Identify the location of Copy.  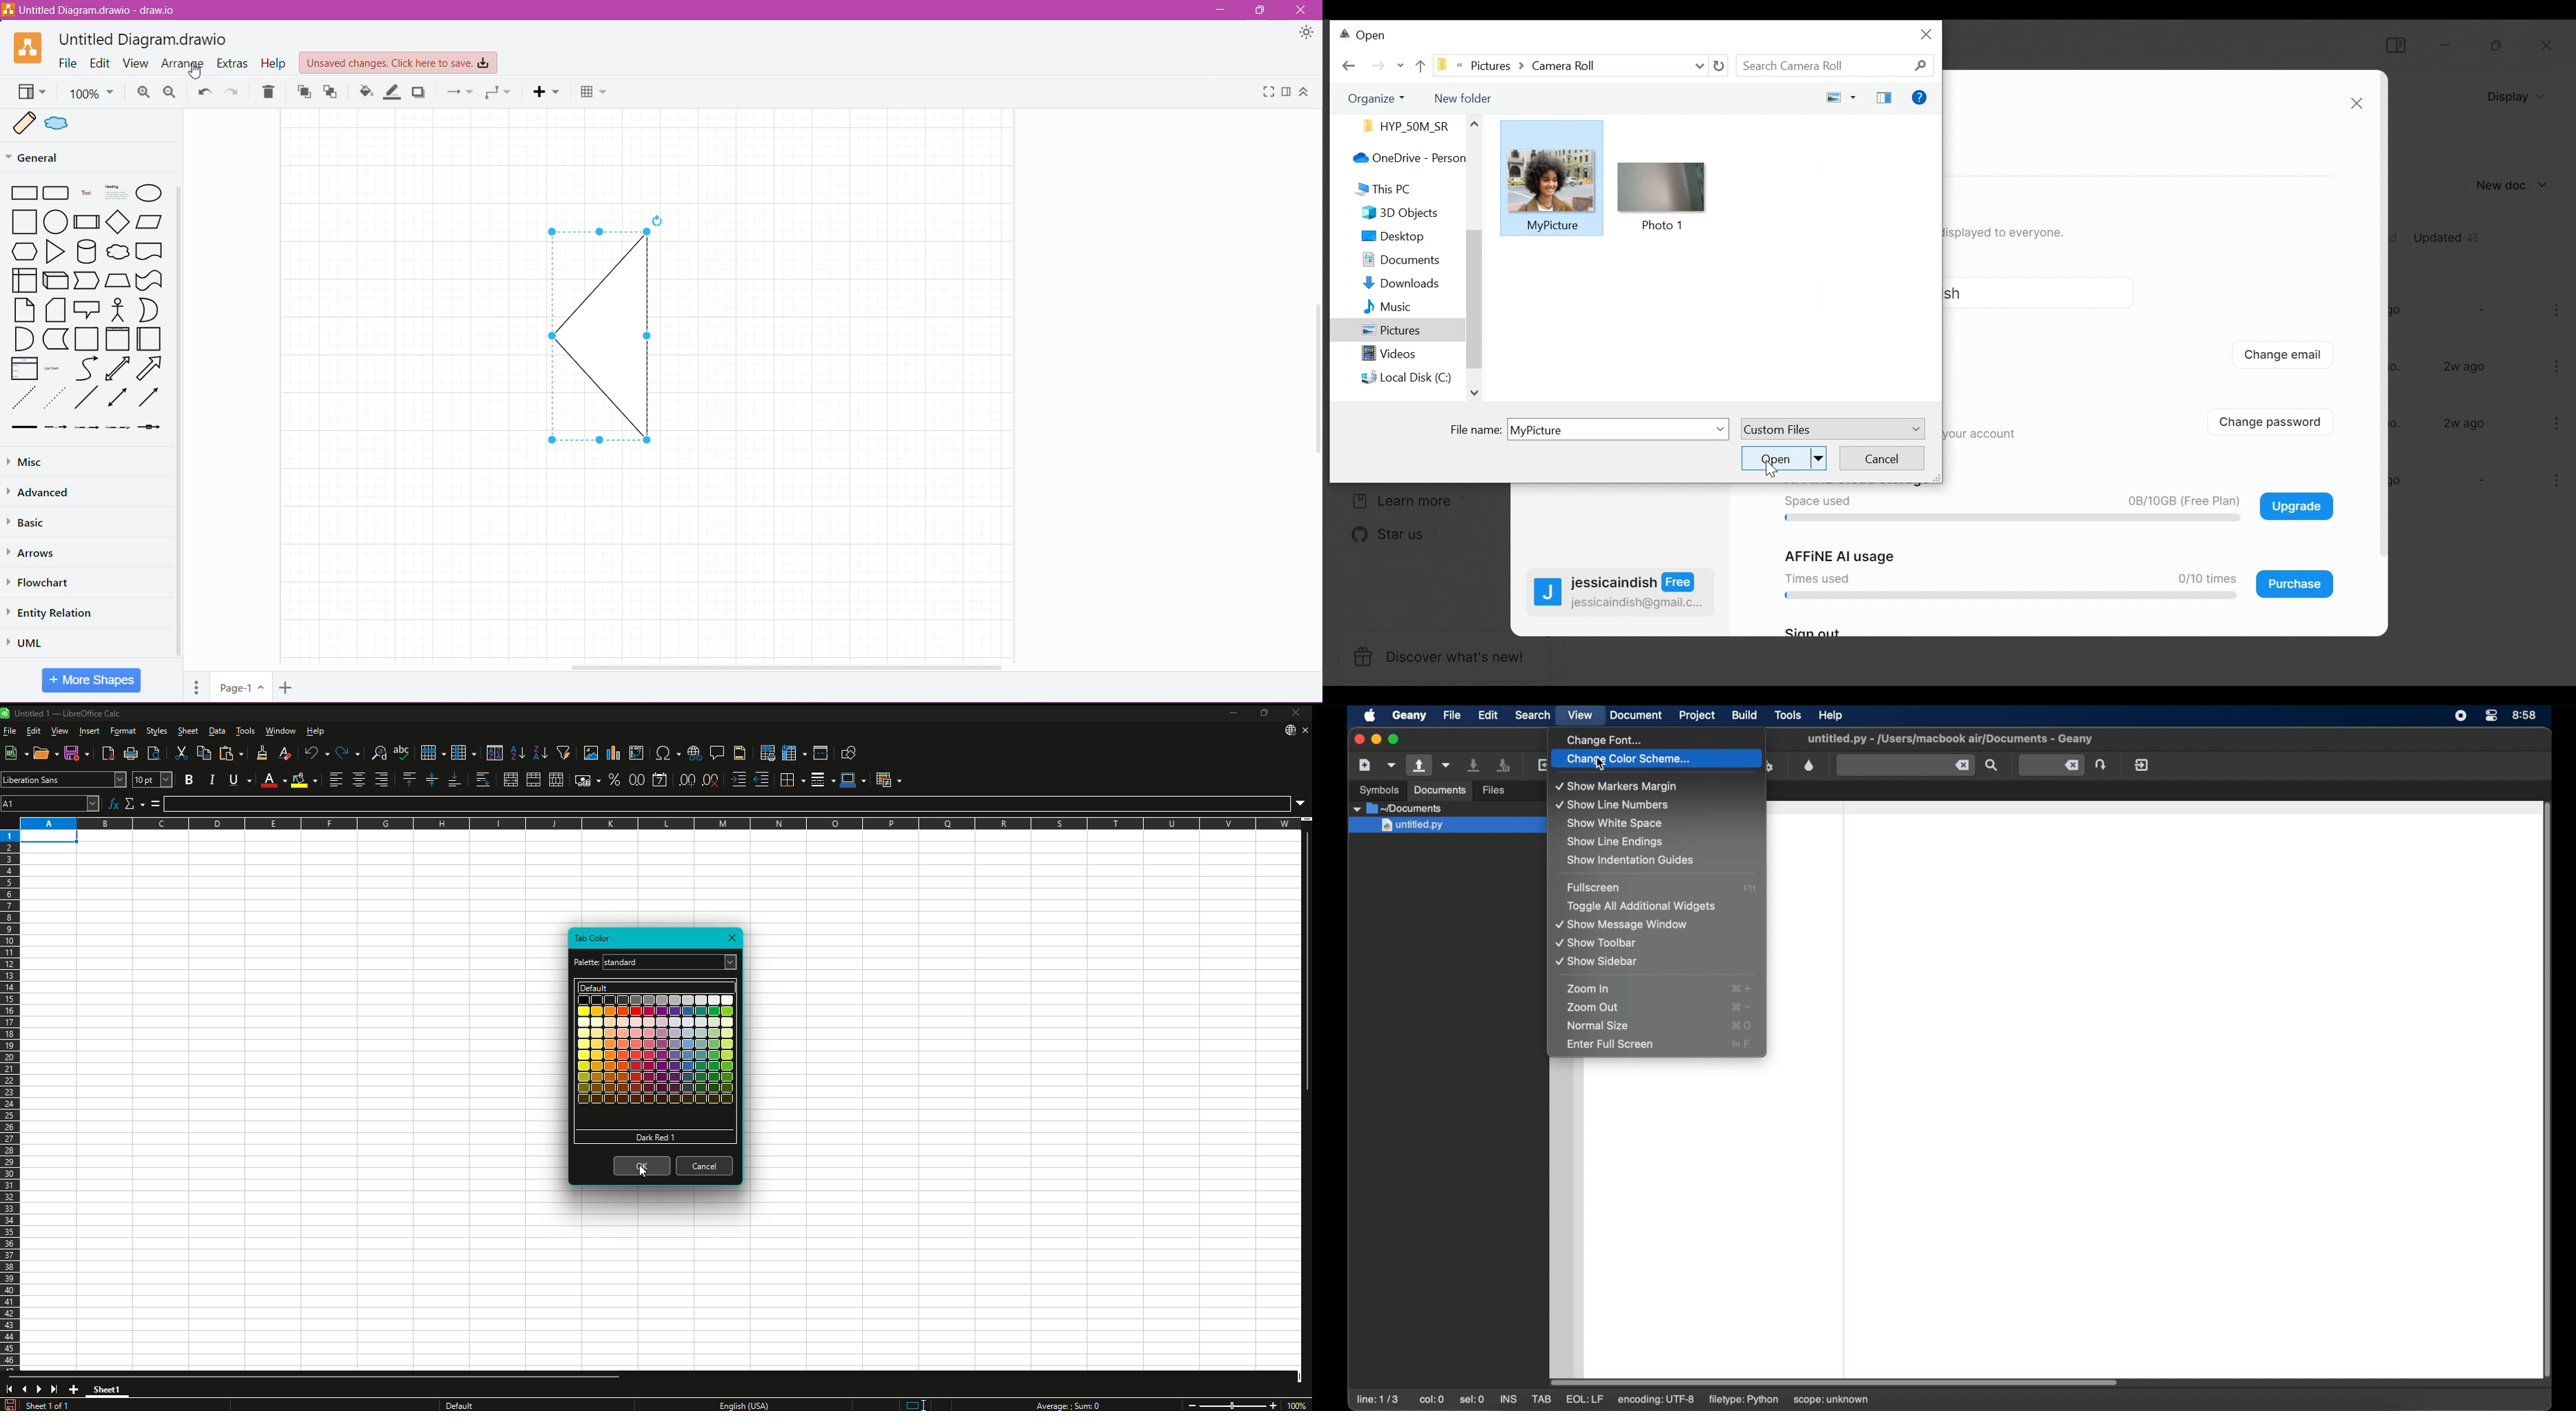
(203, 753).